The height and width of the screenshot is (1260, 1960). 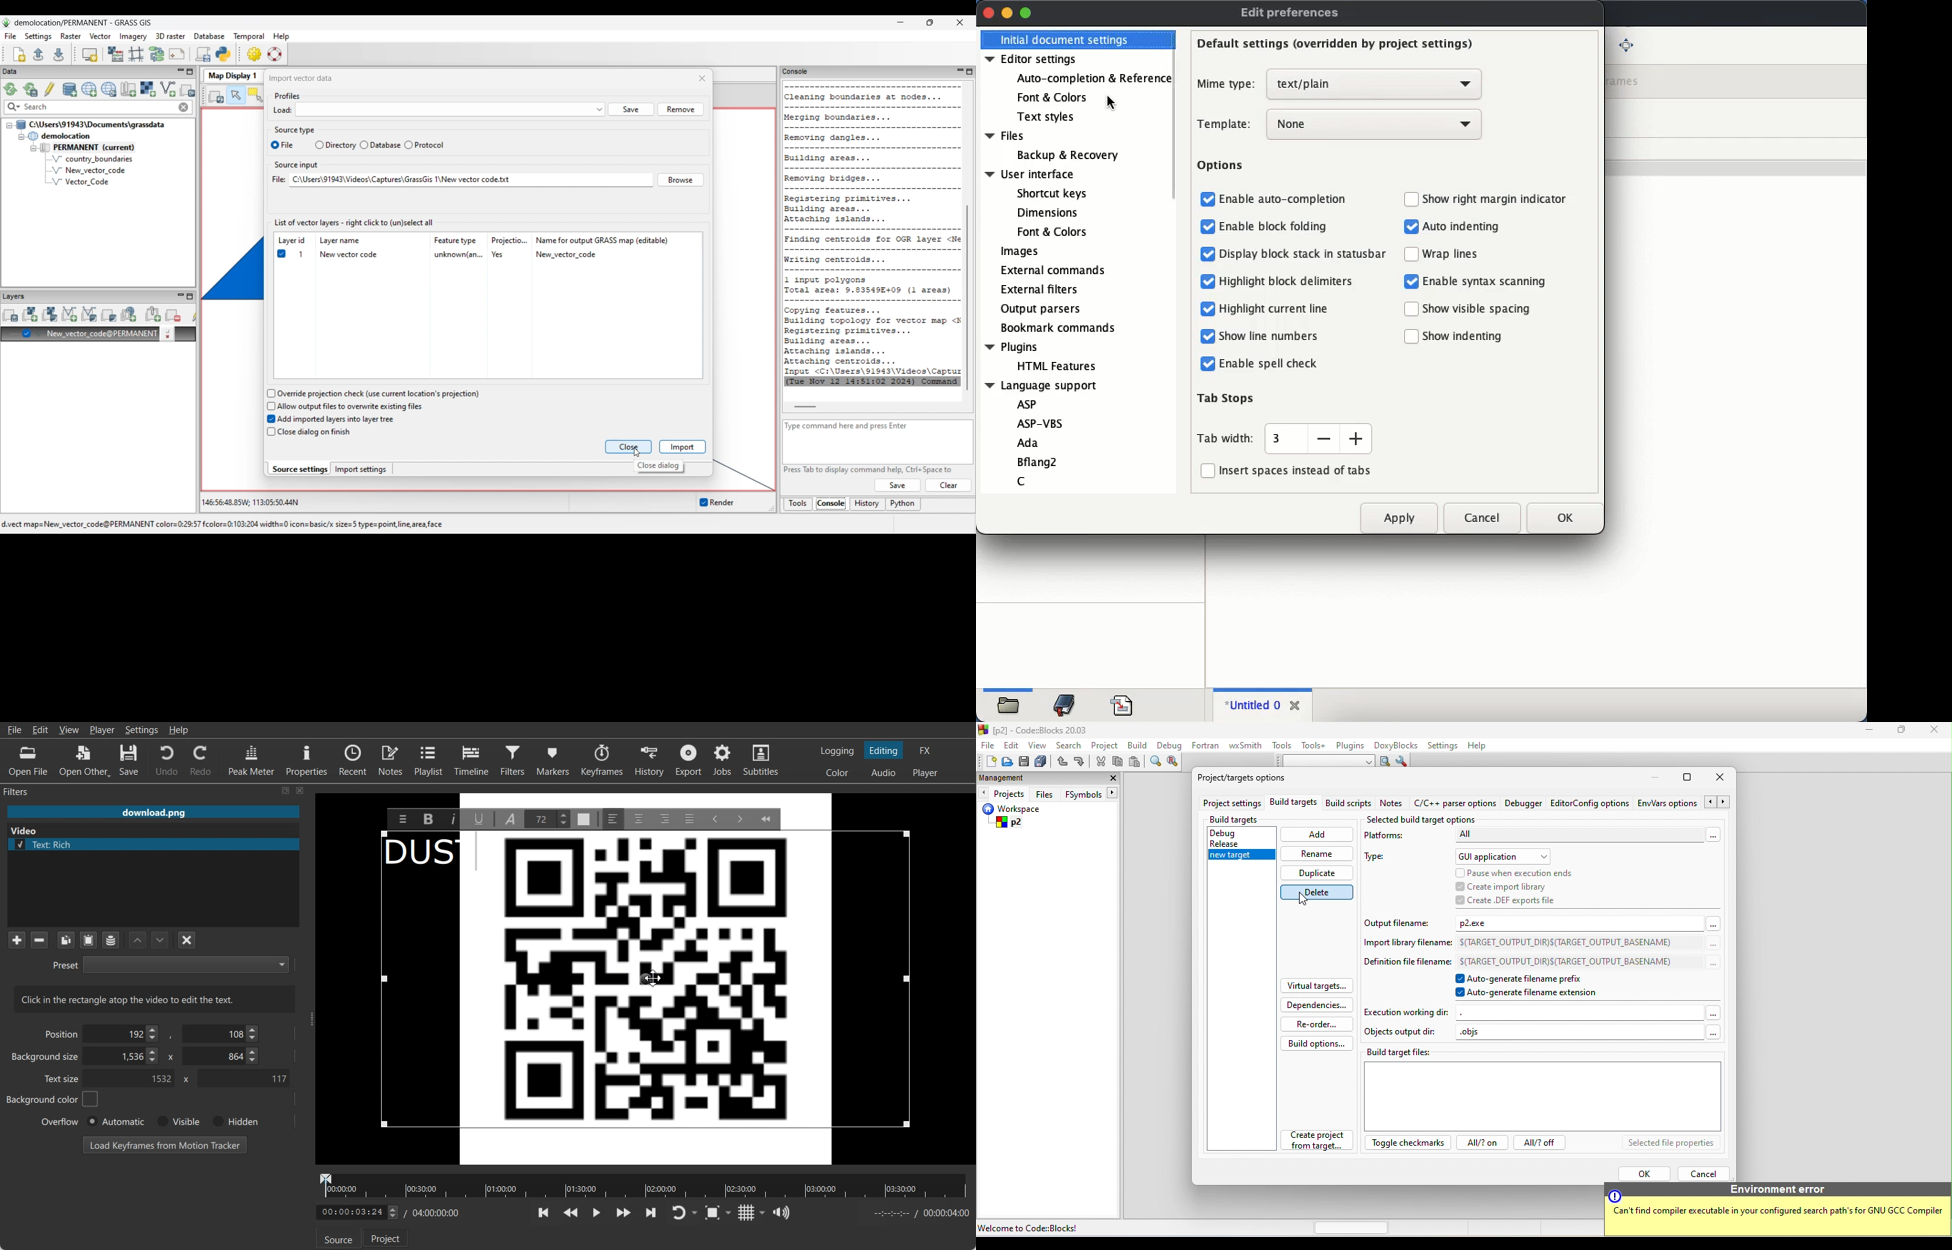 What do you see at coordinates (765, 818) in the screenshot?
I see `Collapse Toolbar` at bounding box center [765, 818].